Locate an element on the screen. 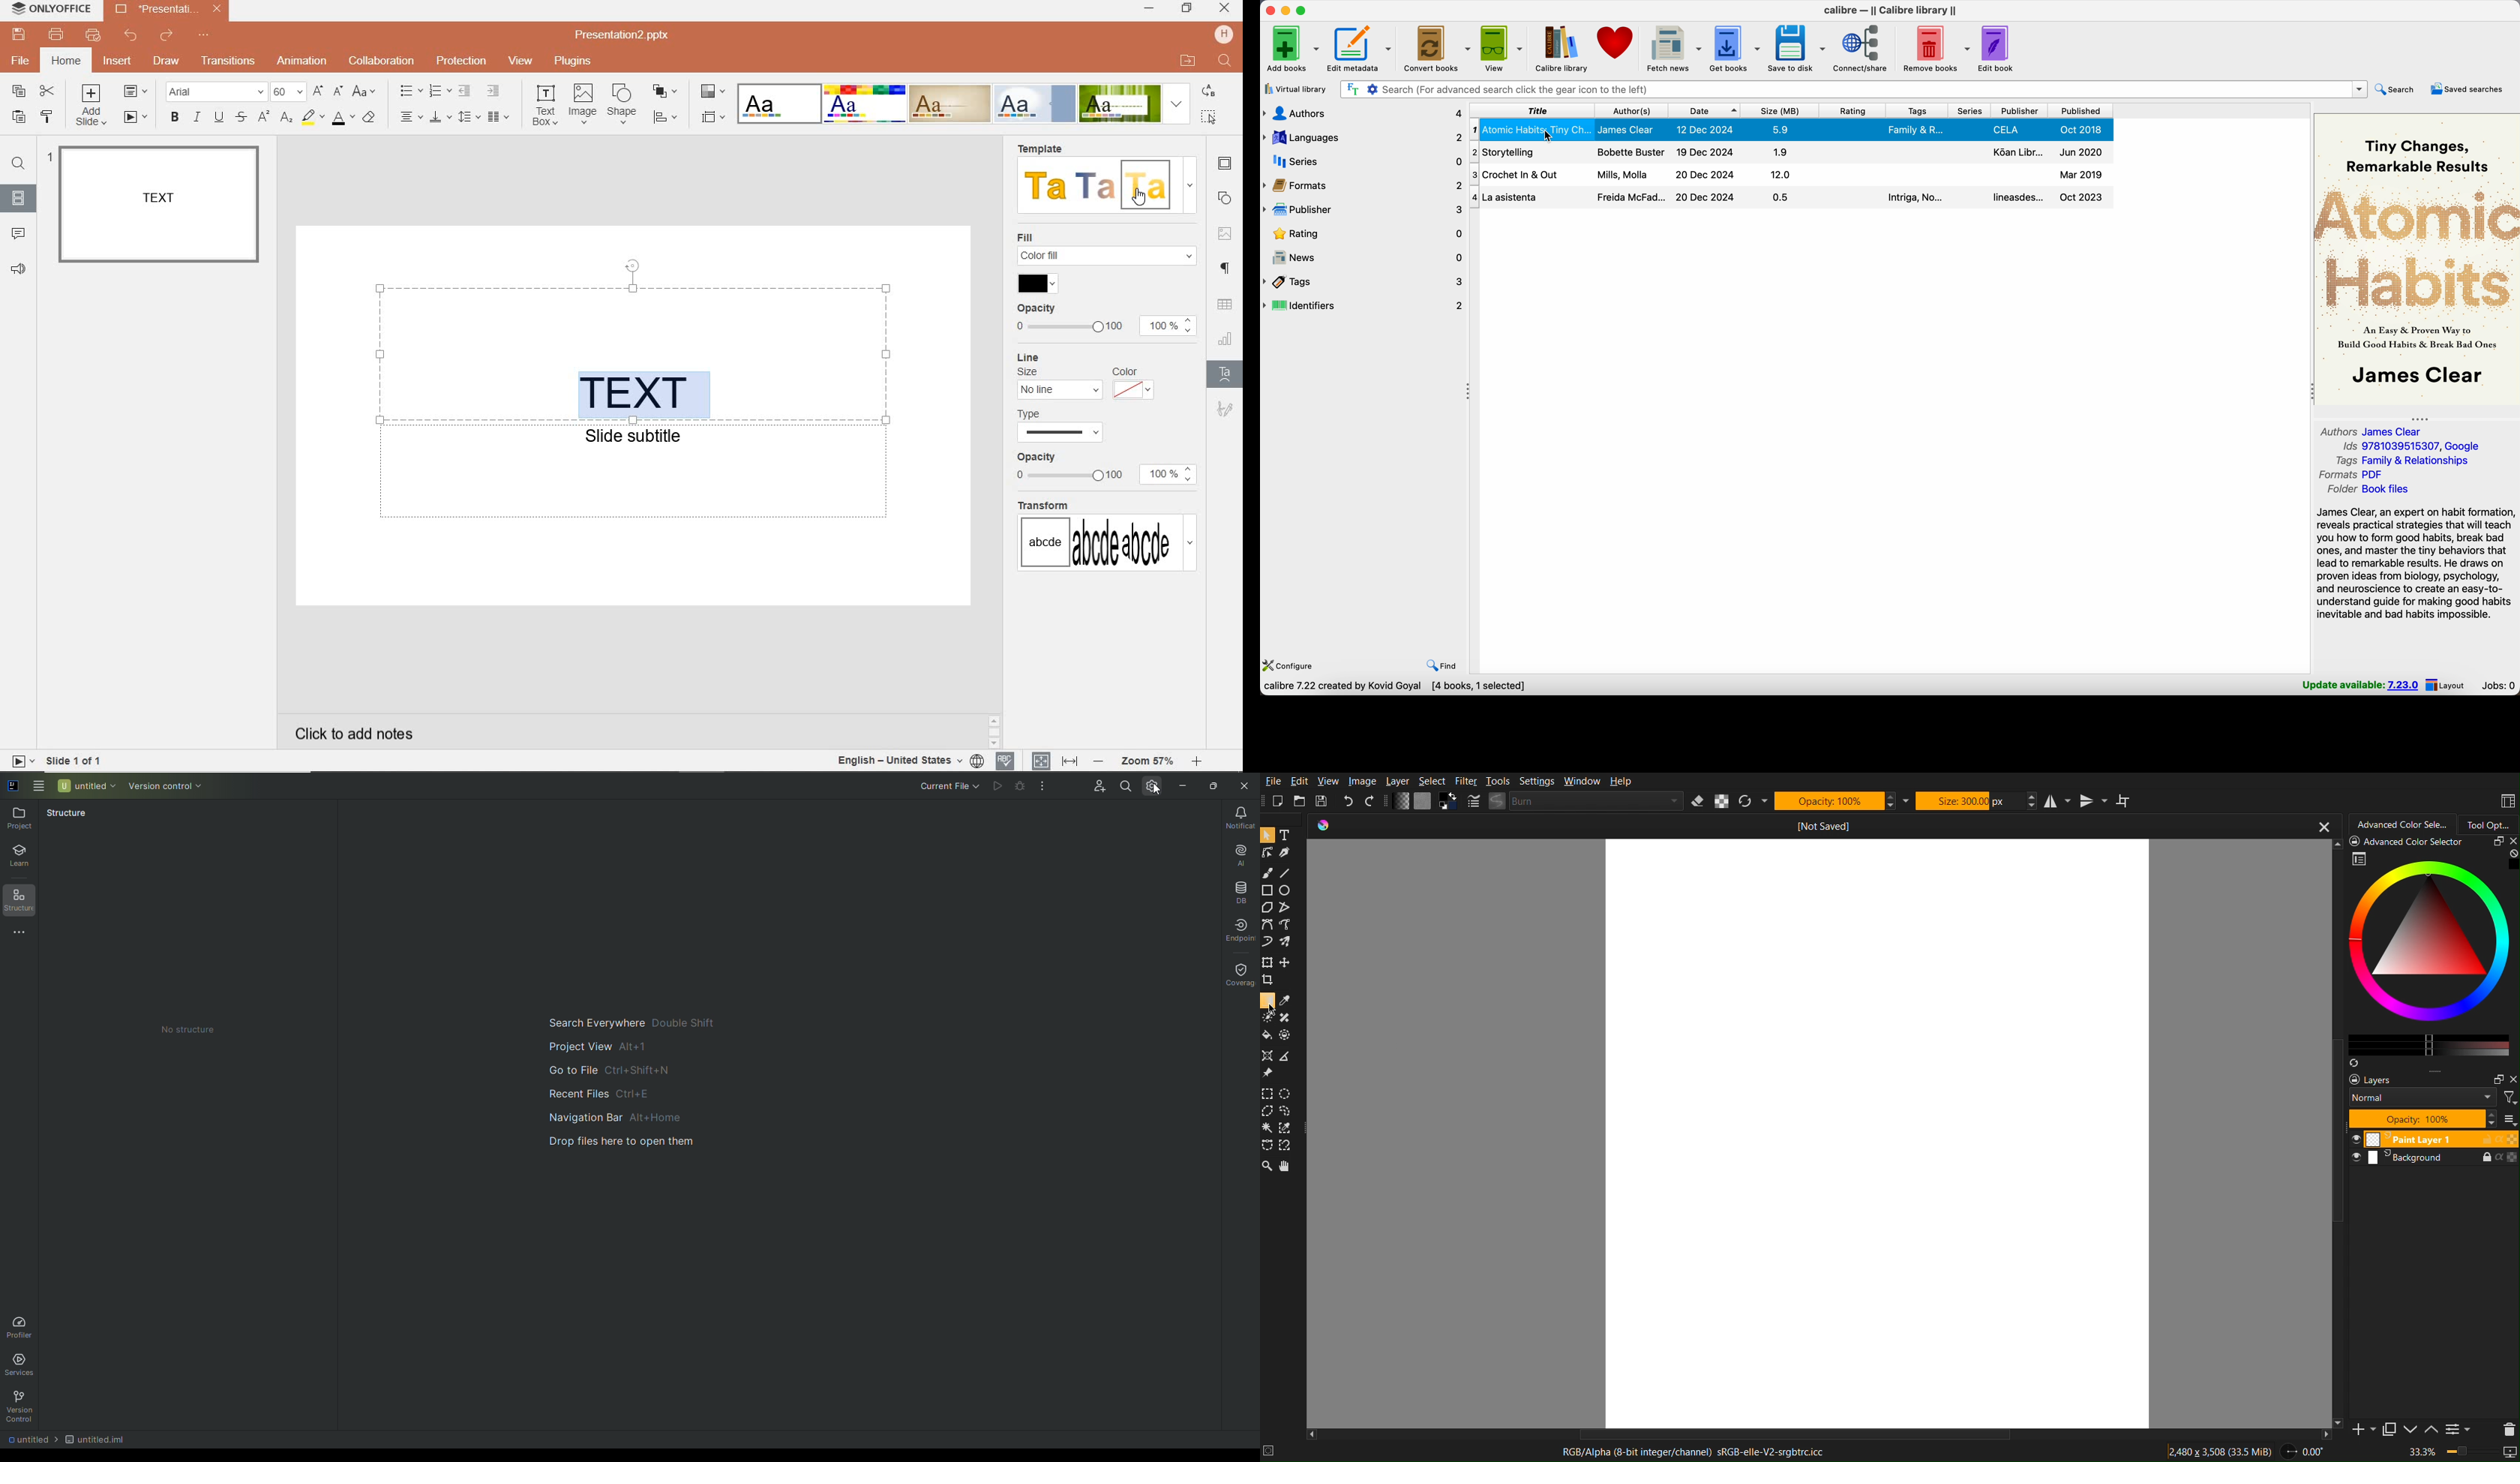 This screenshot has width=2520, height=1484. SLIDES is located at coordinates (21, 199).